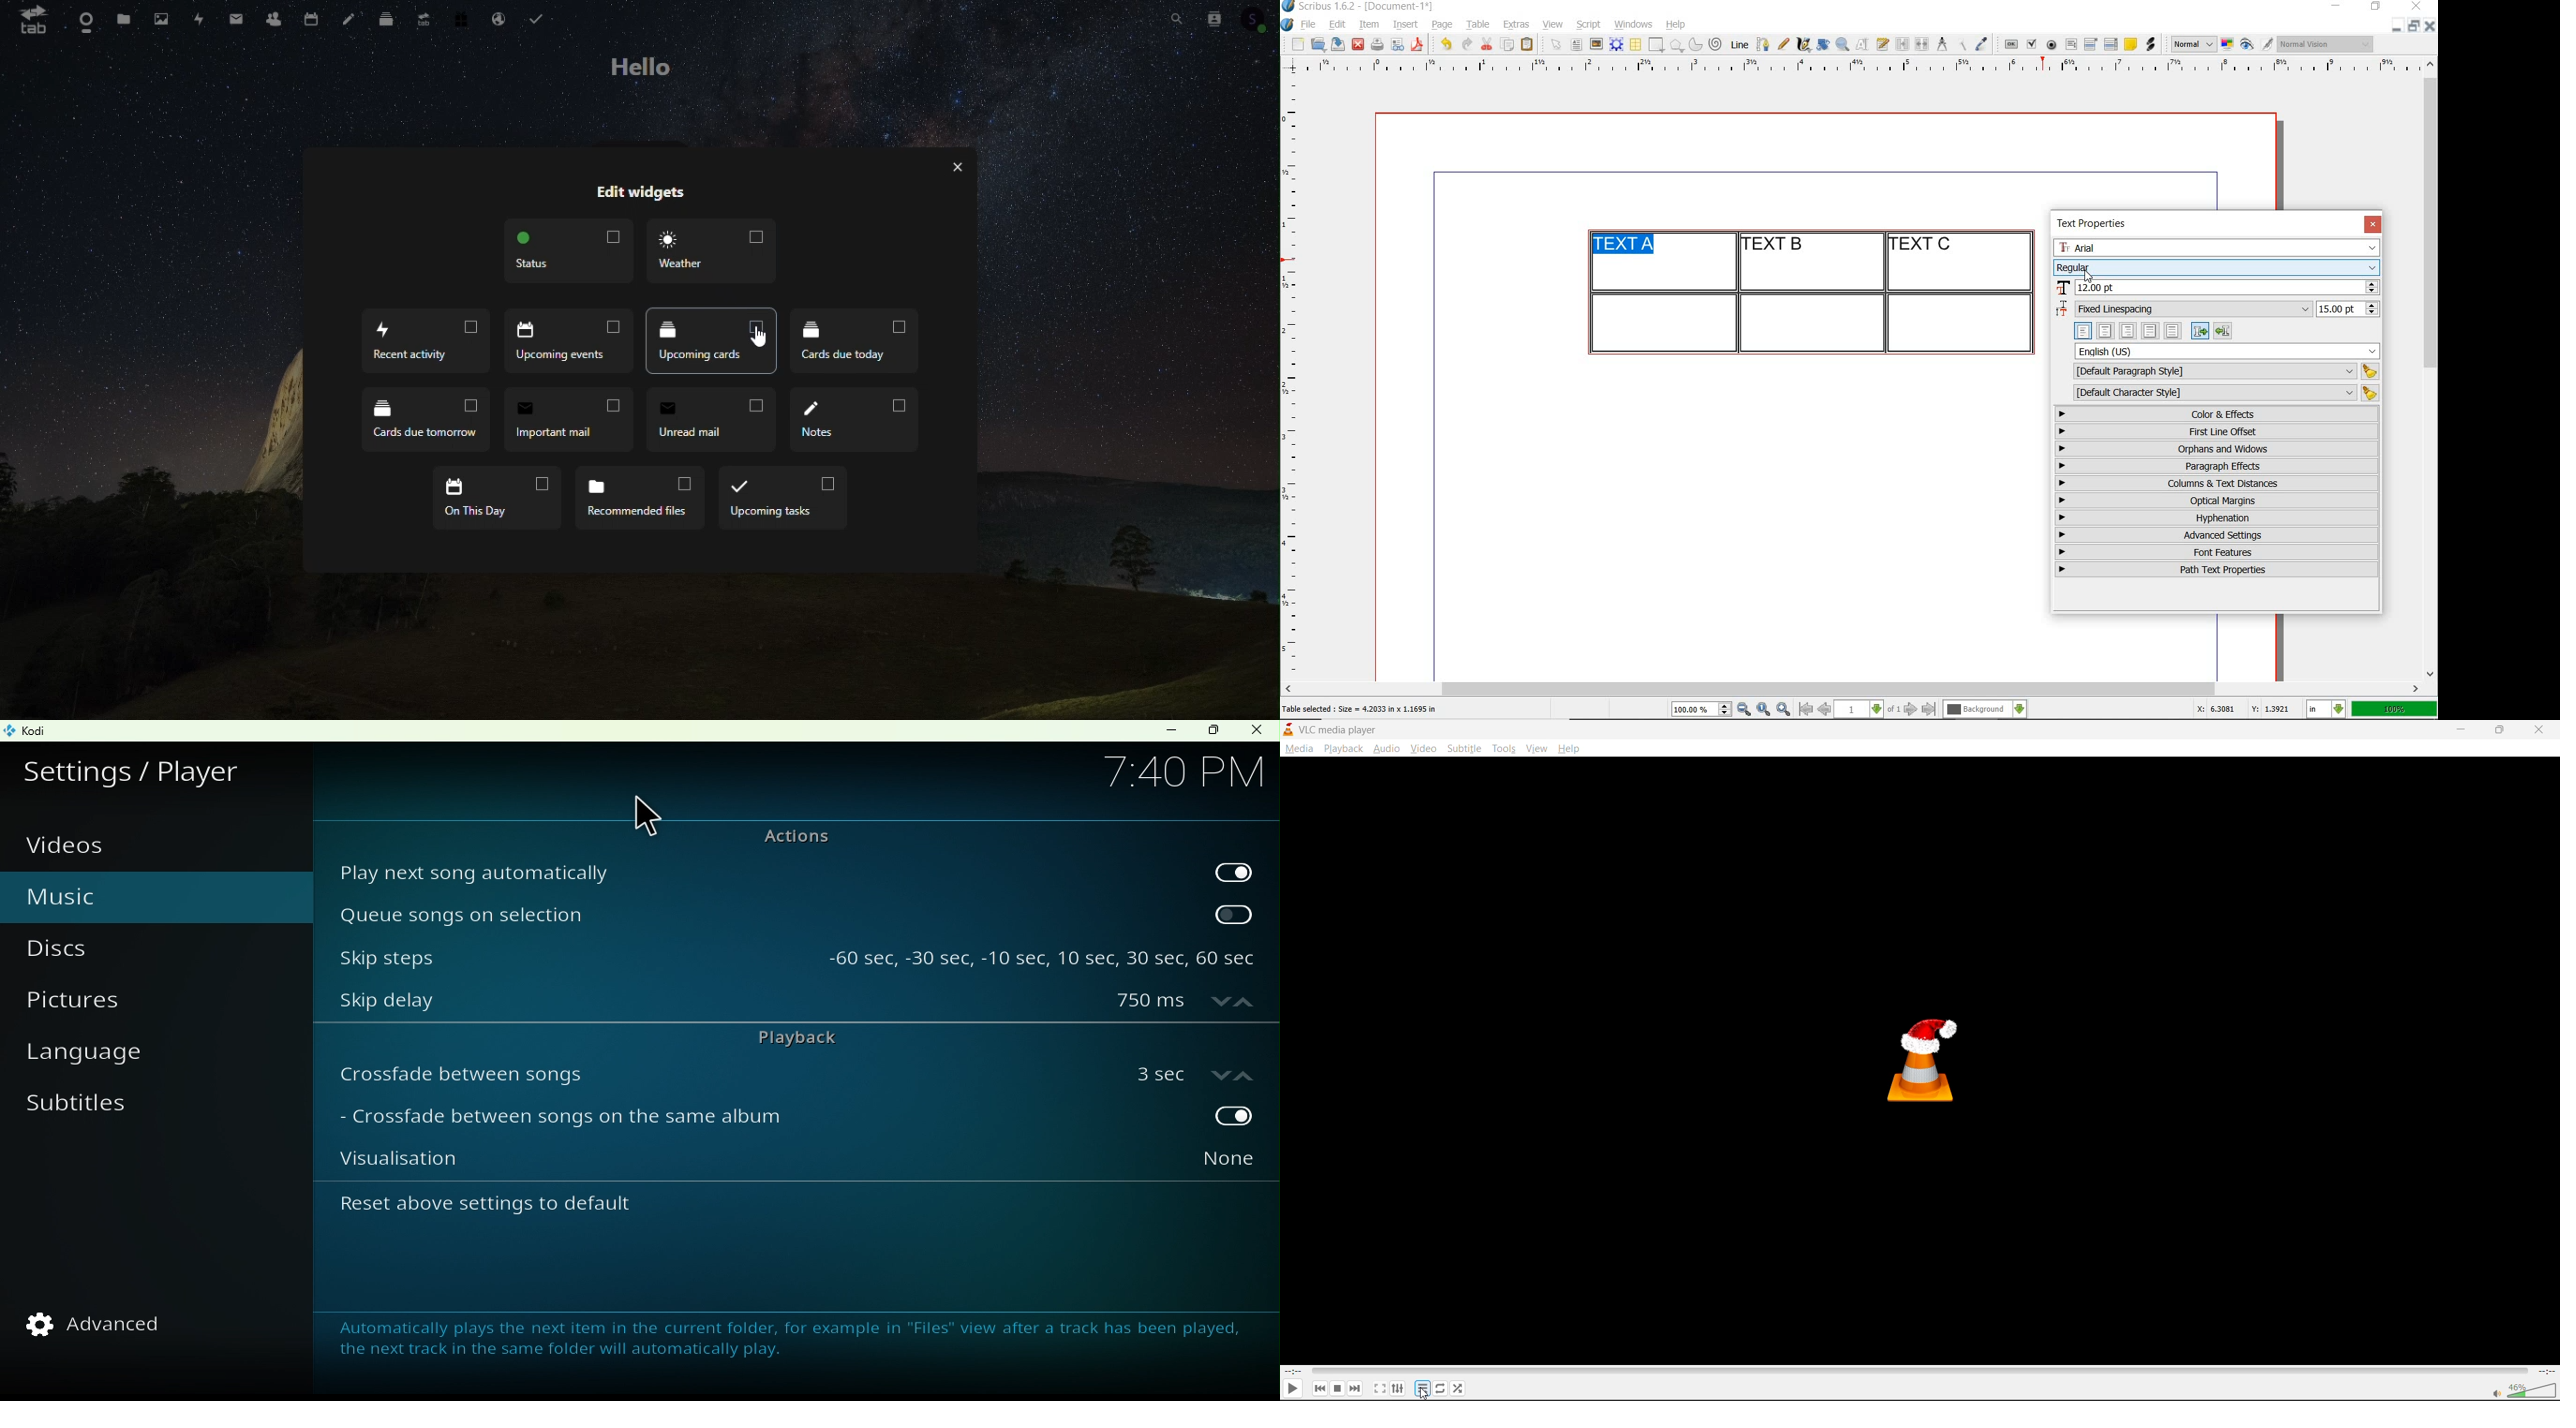 The height and width of the screenshot is (1428, 2576). I want to click on ruler, so click(1868, 67).